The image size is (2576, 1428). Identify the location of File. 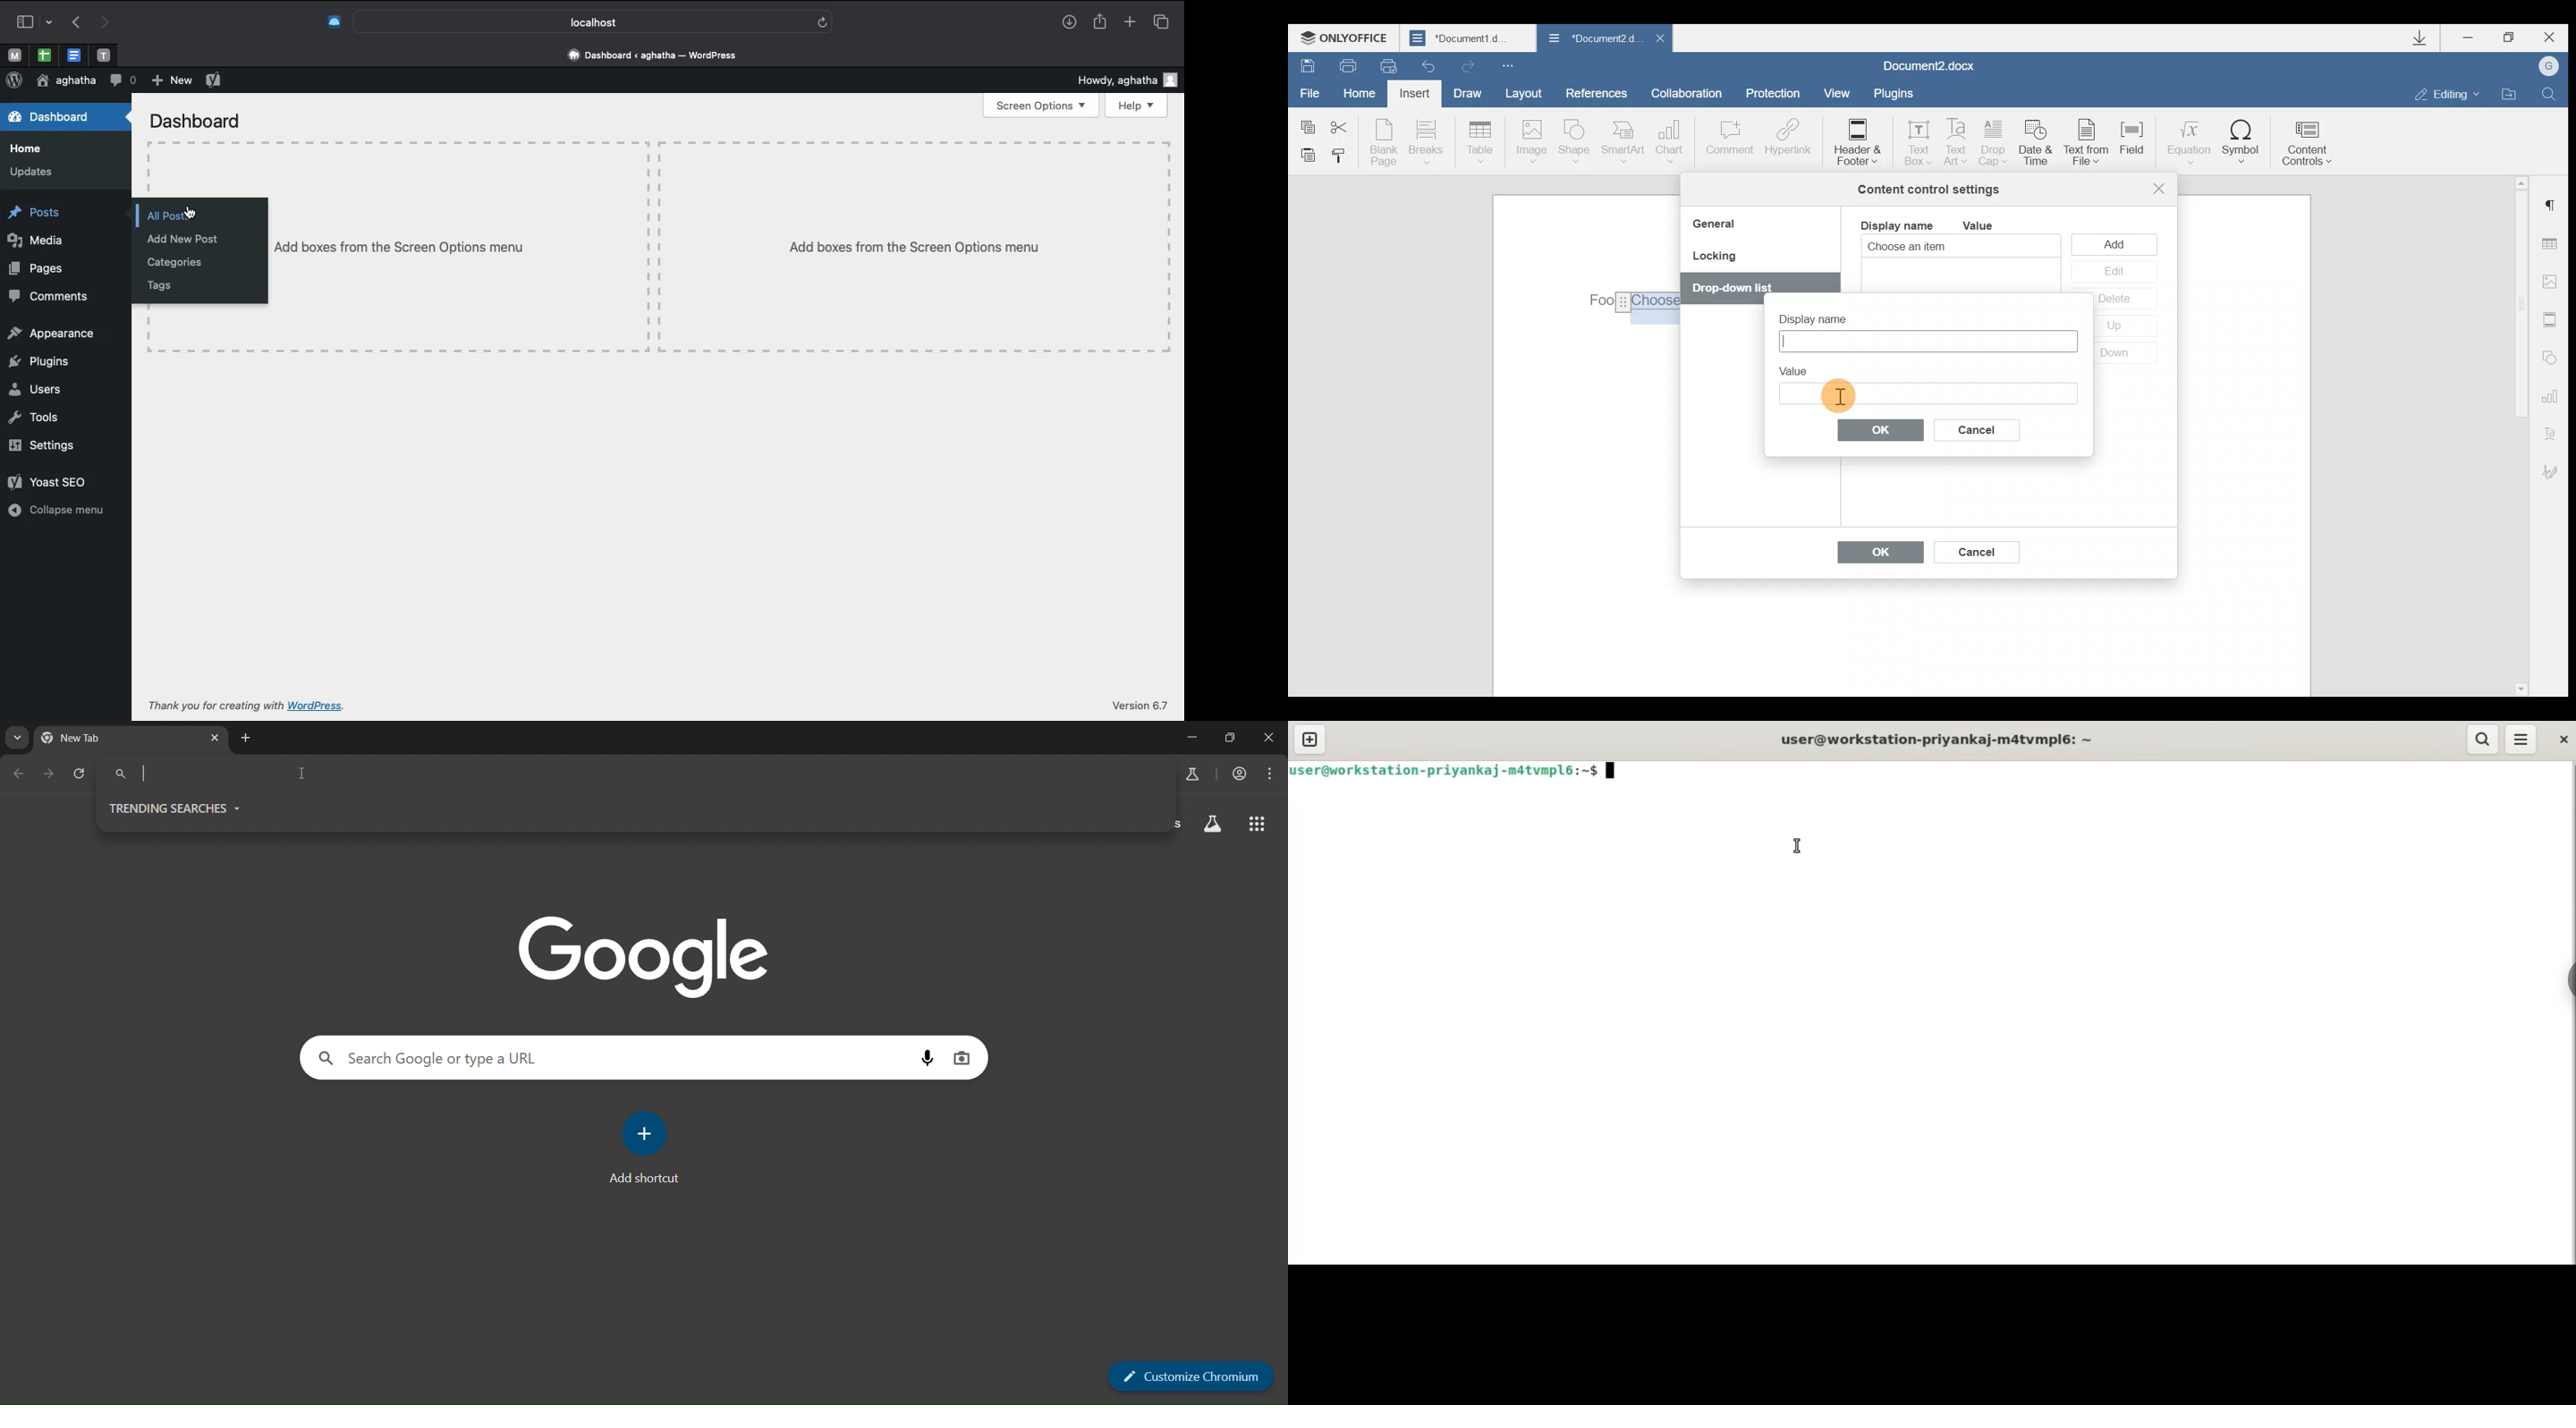
(1311, 91).